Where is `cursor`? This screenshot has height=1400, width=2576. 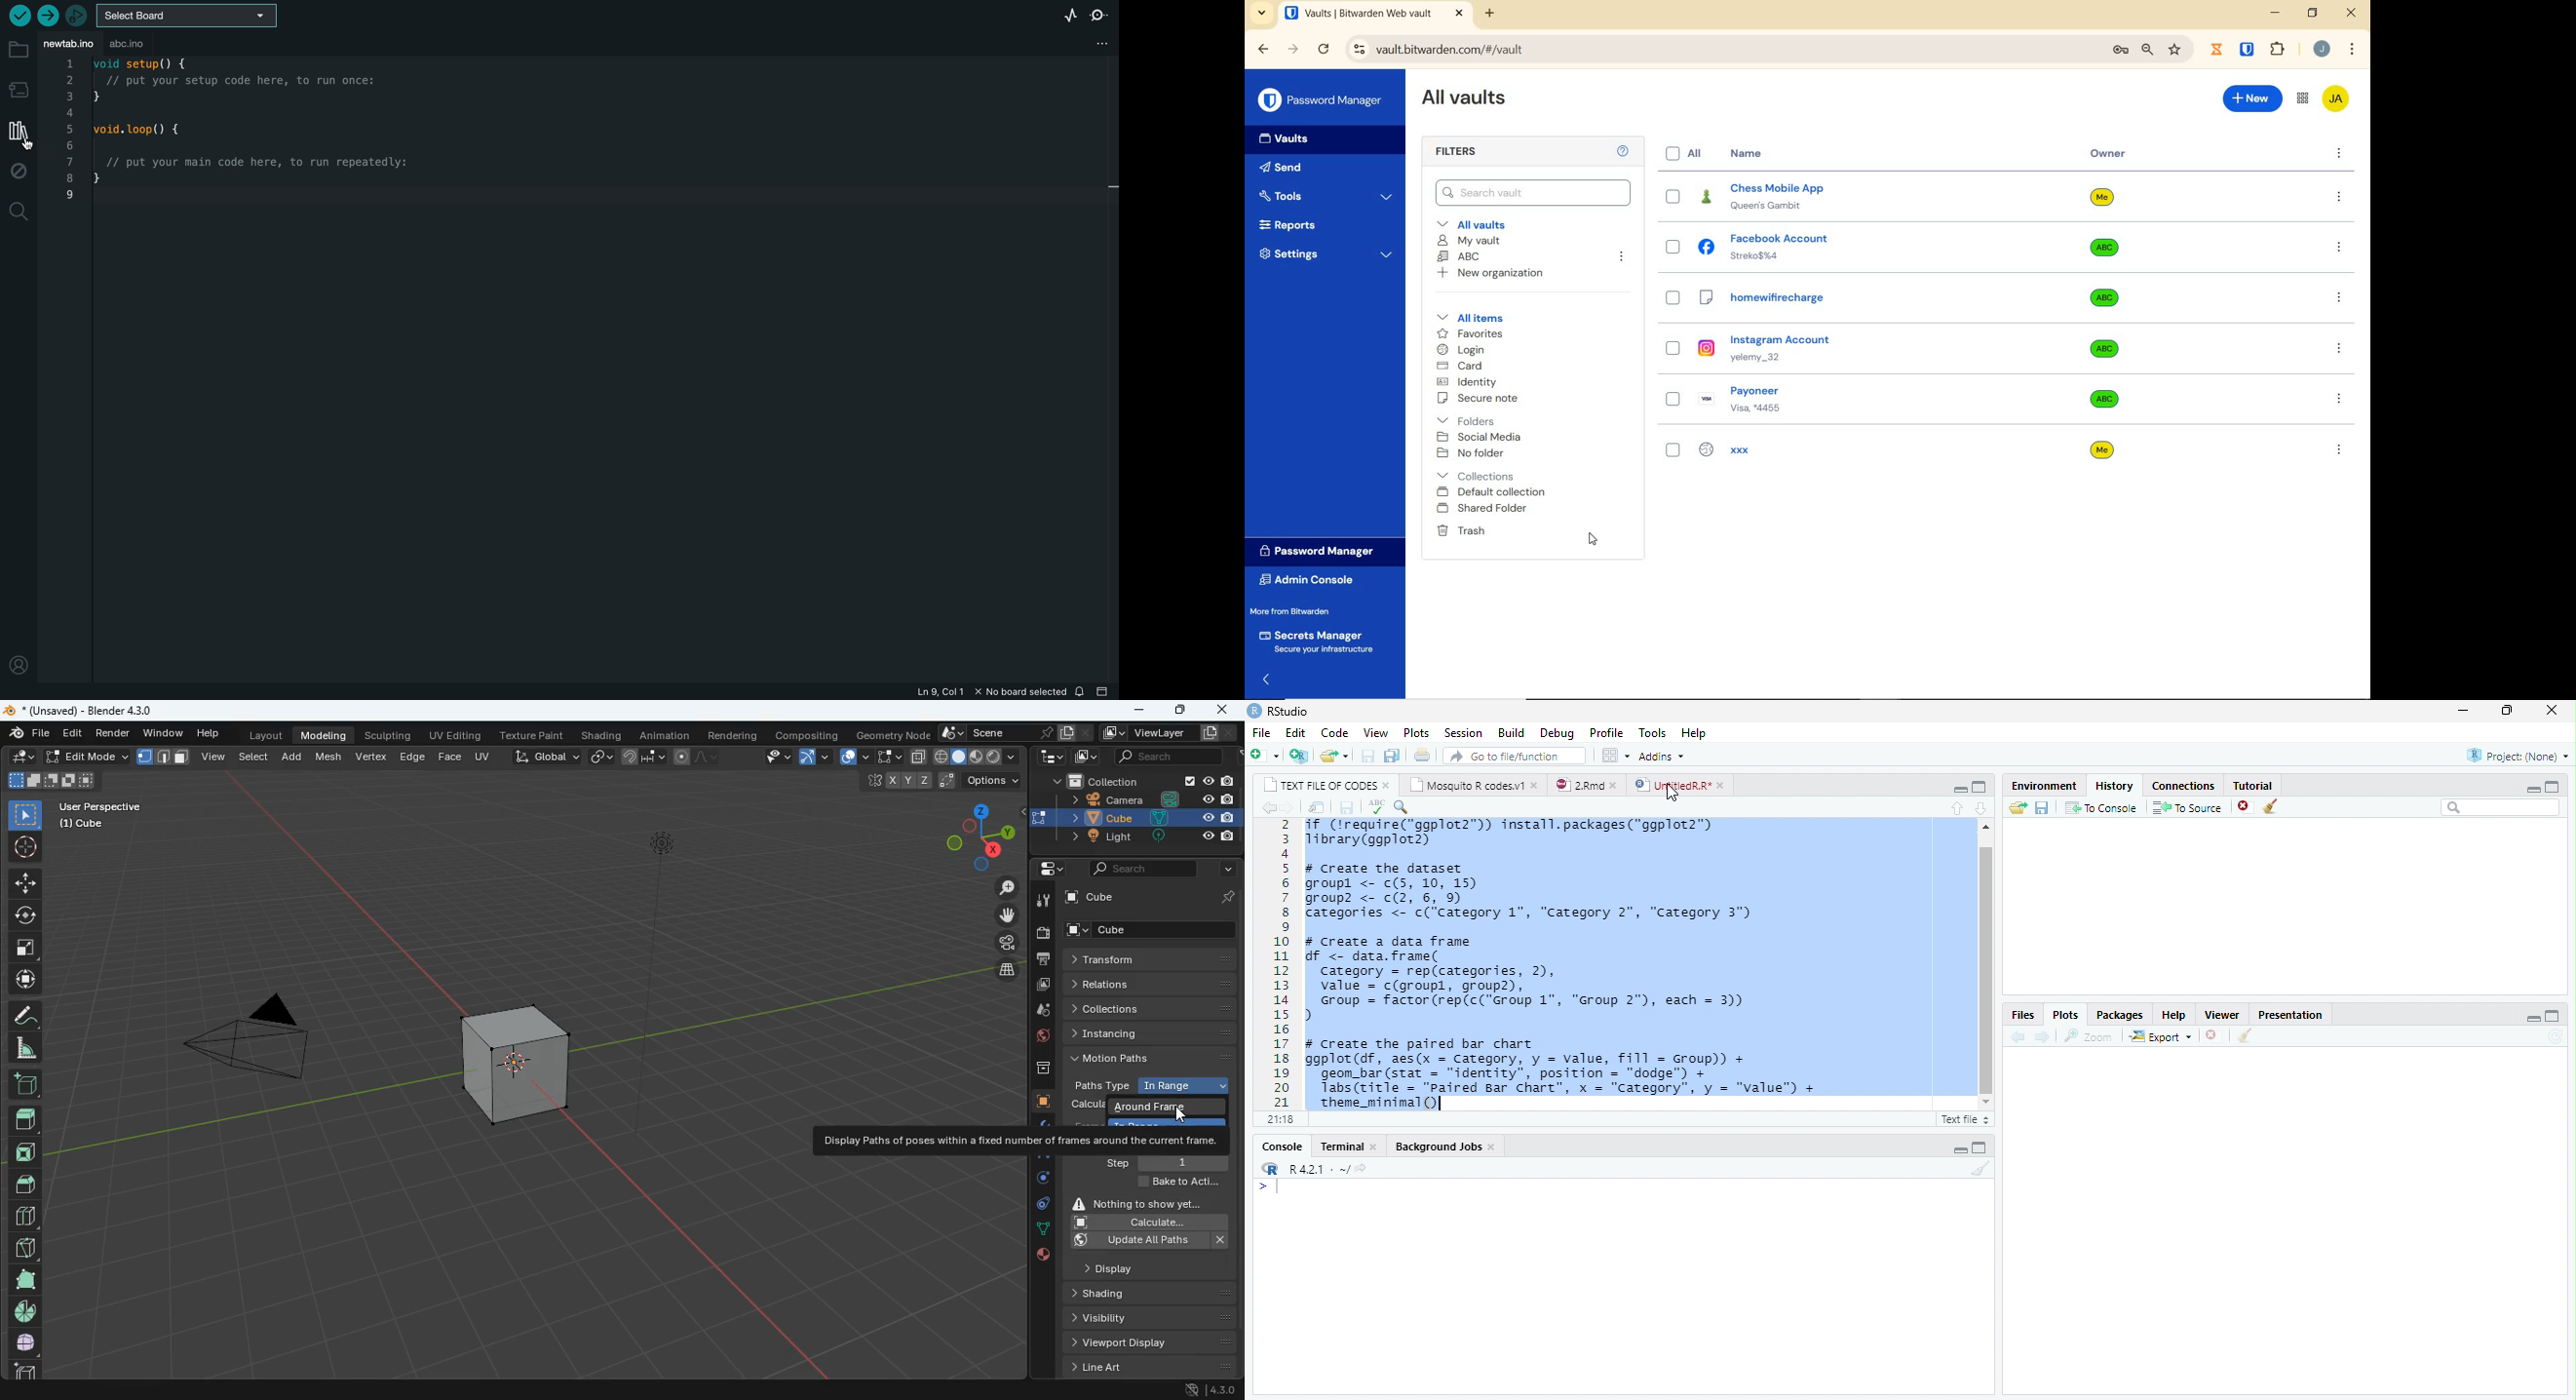
cursor is located at coordinates (1672, 792).